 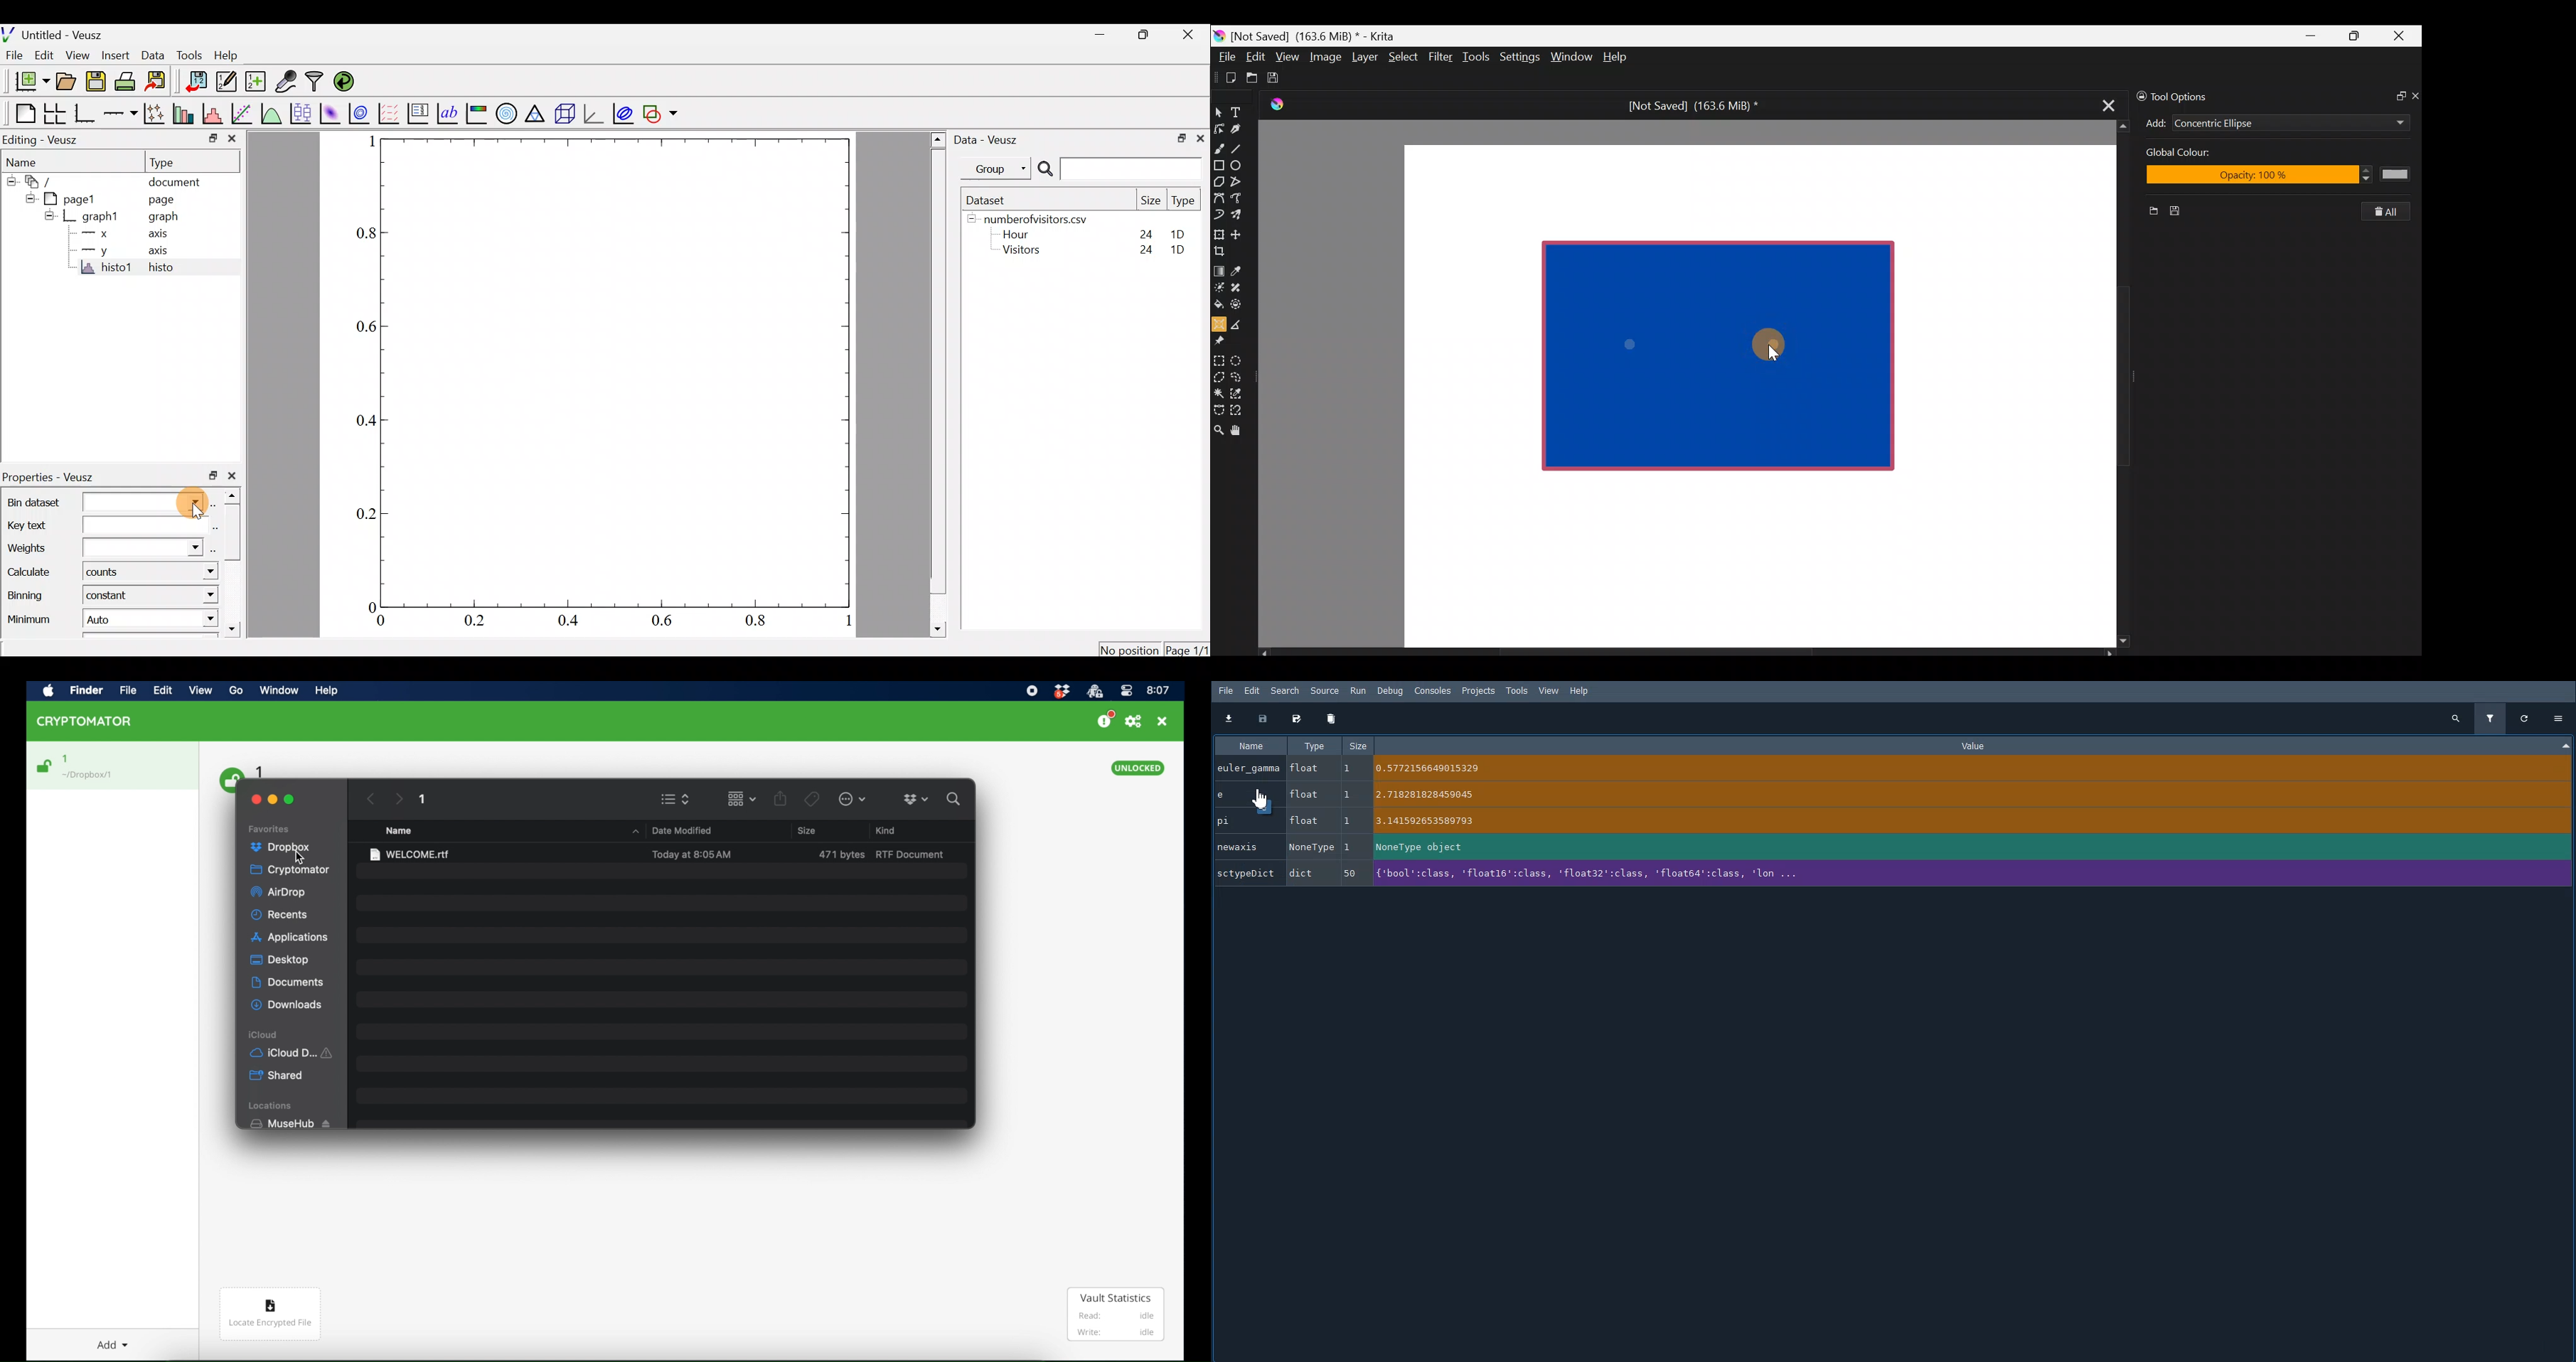 I want to click on select using dataset browser, so click(x=215, y=503).